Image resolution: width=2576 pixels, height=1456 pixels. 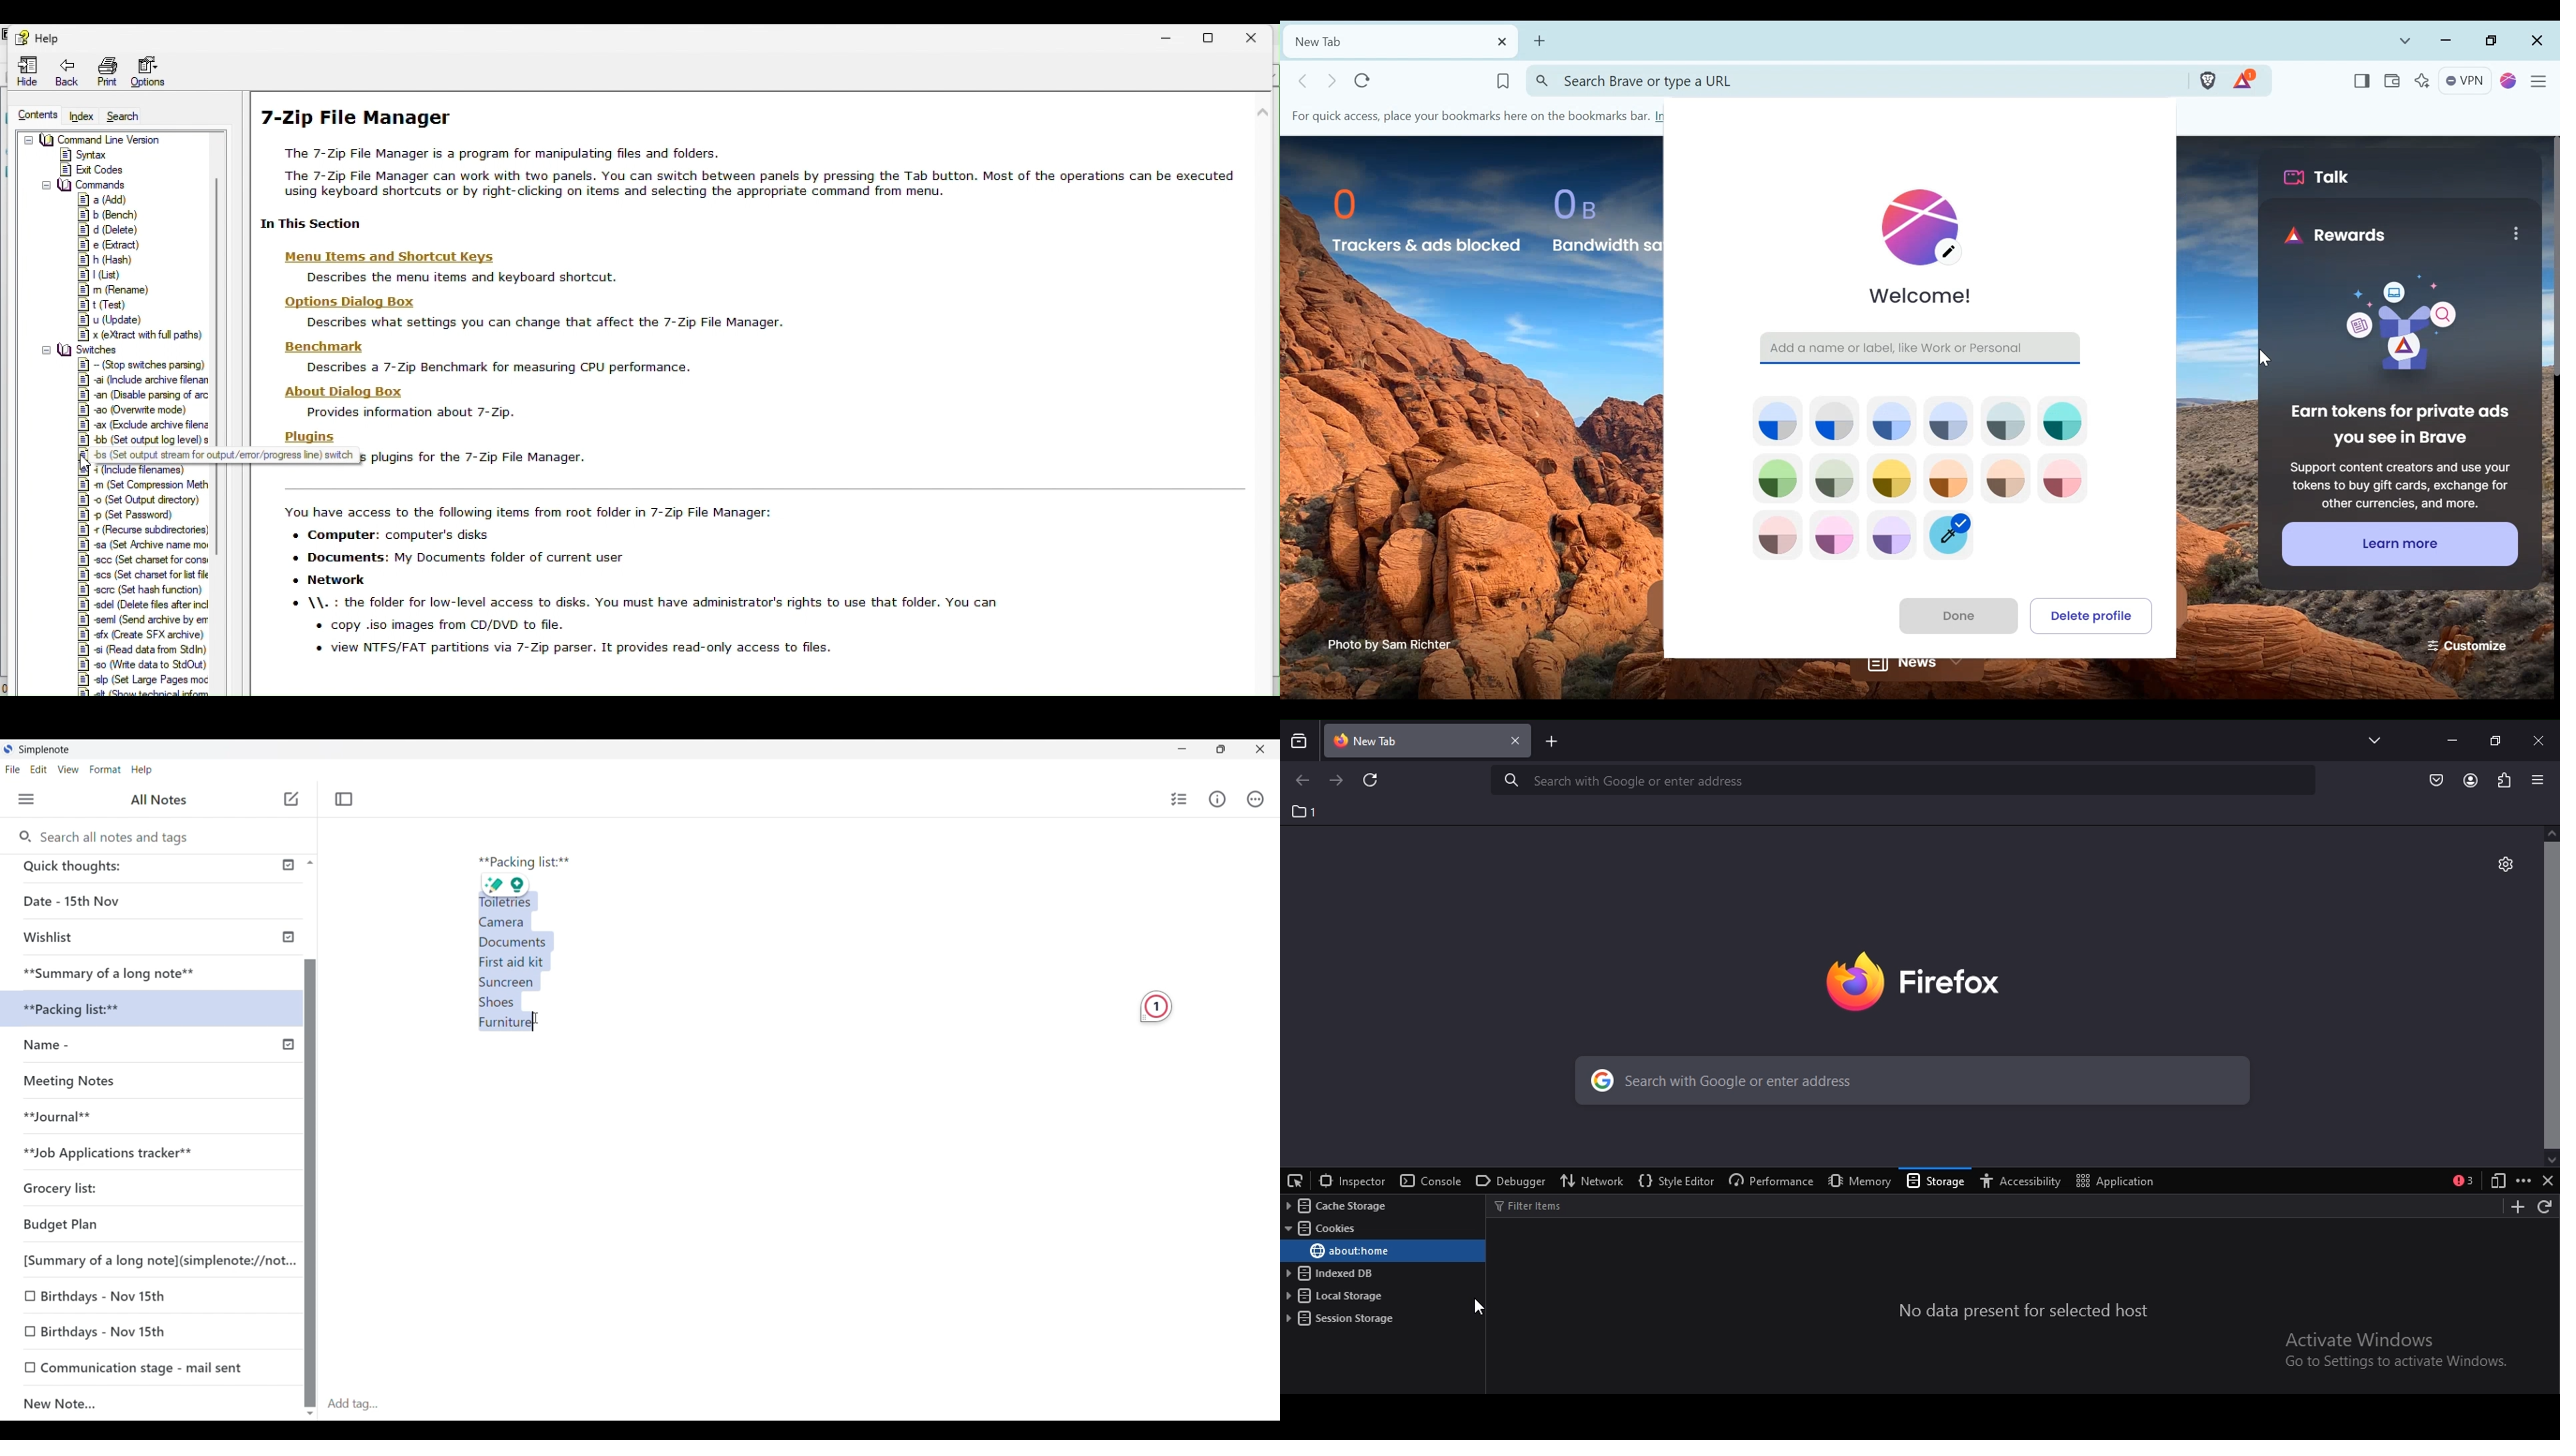 What do you see at coordinates (2392, 327) in the screenshot?
I see `Image` at bounding box center [2392, 327].